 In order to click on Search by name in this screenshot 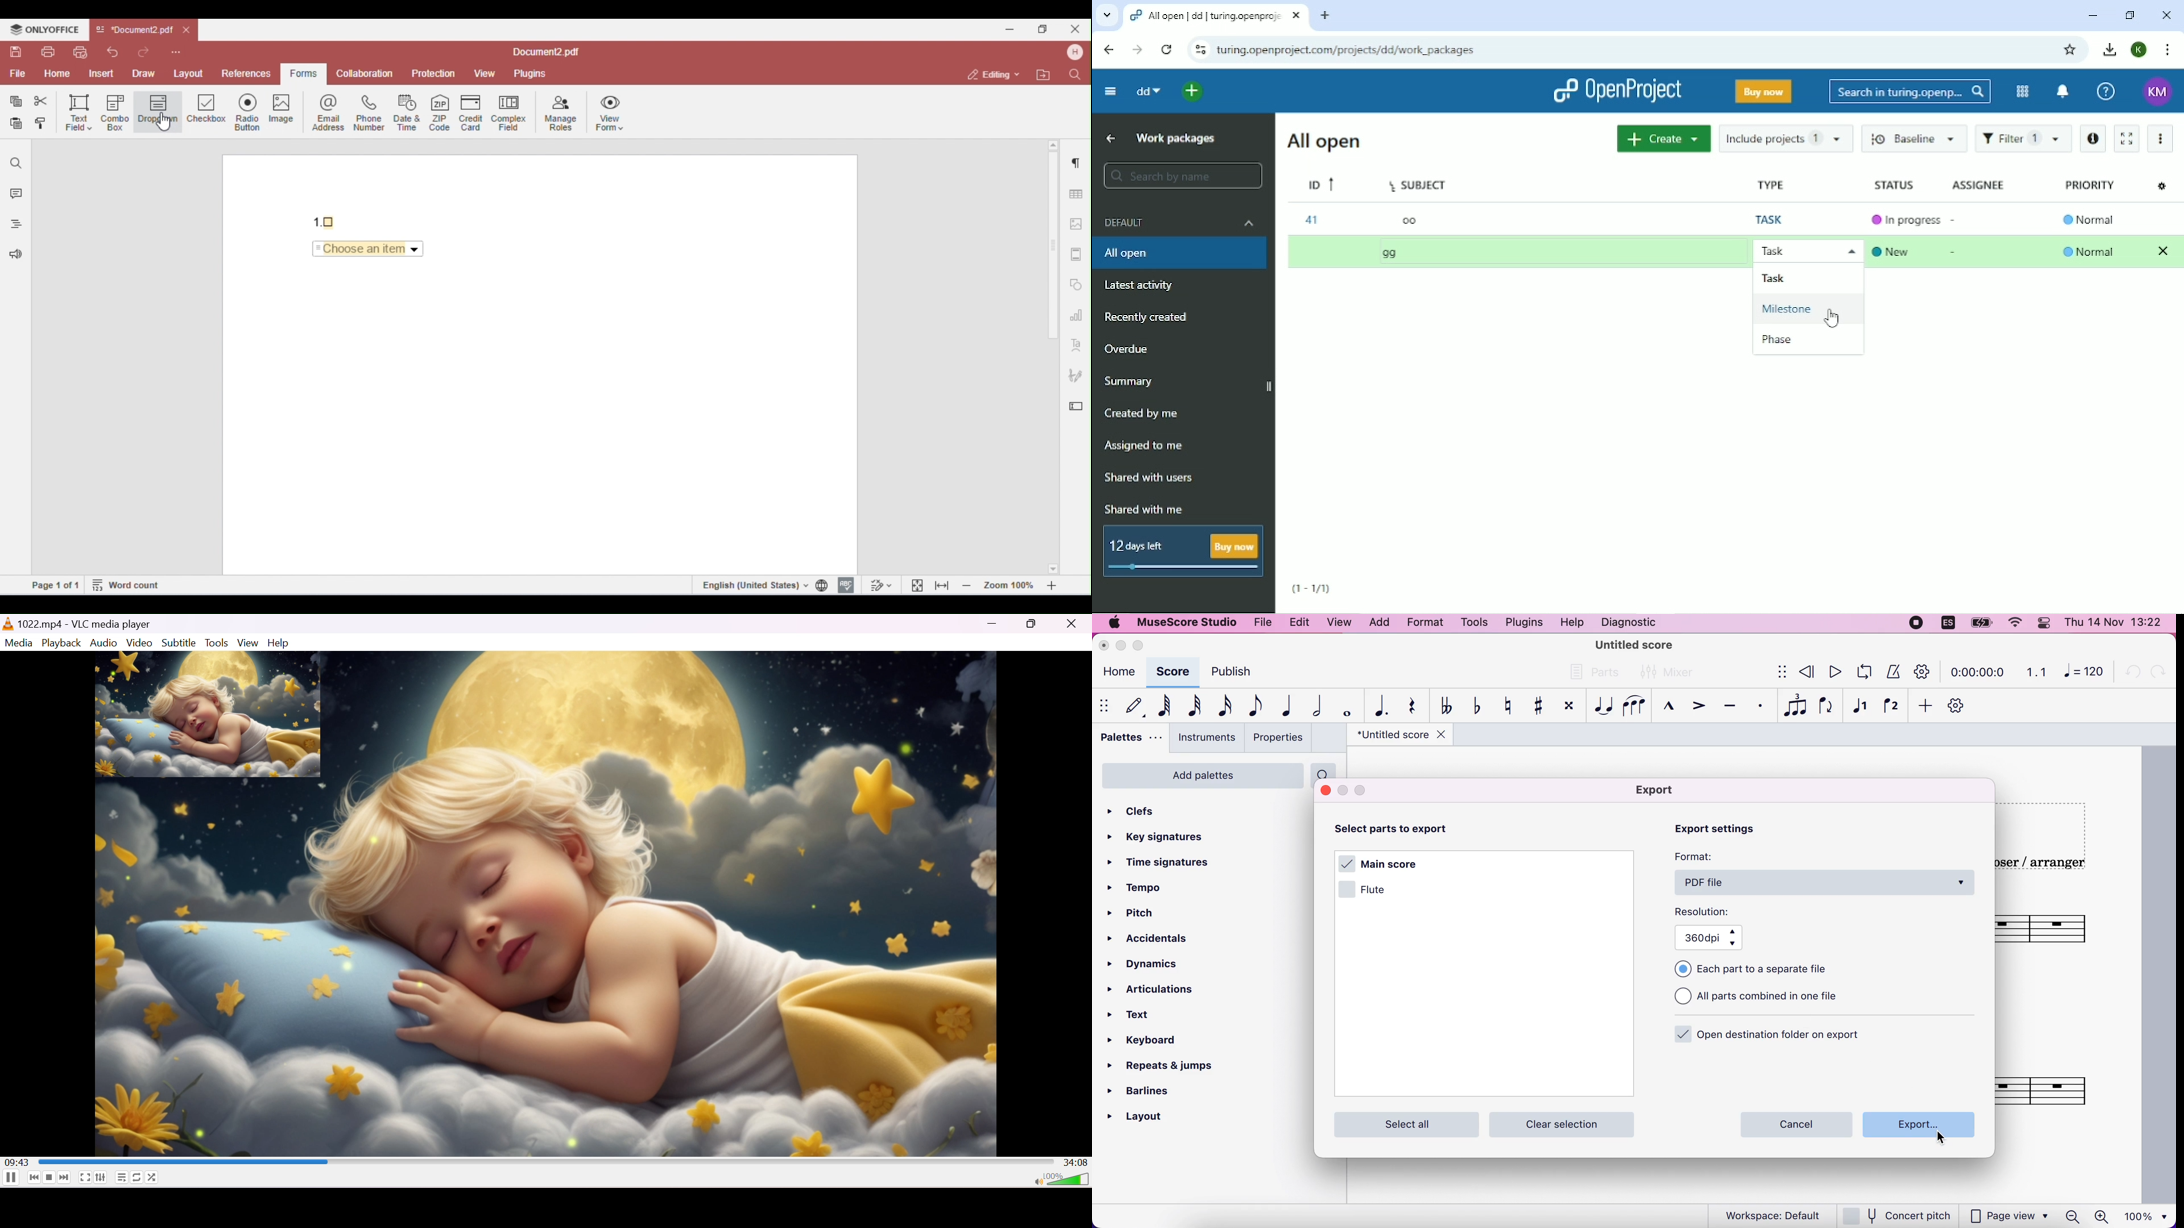, I will do `click(1182, 175)`.